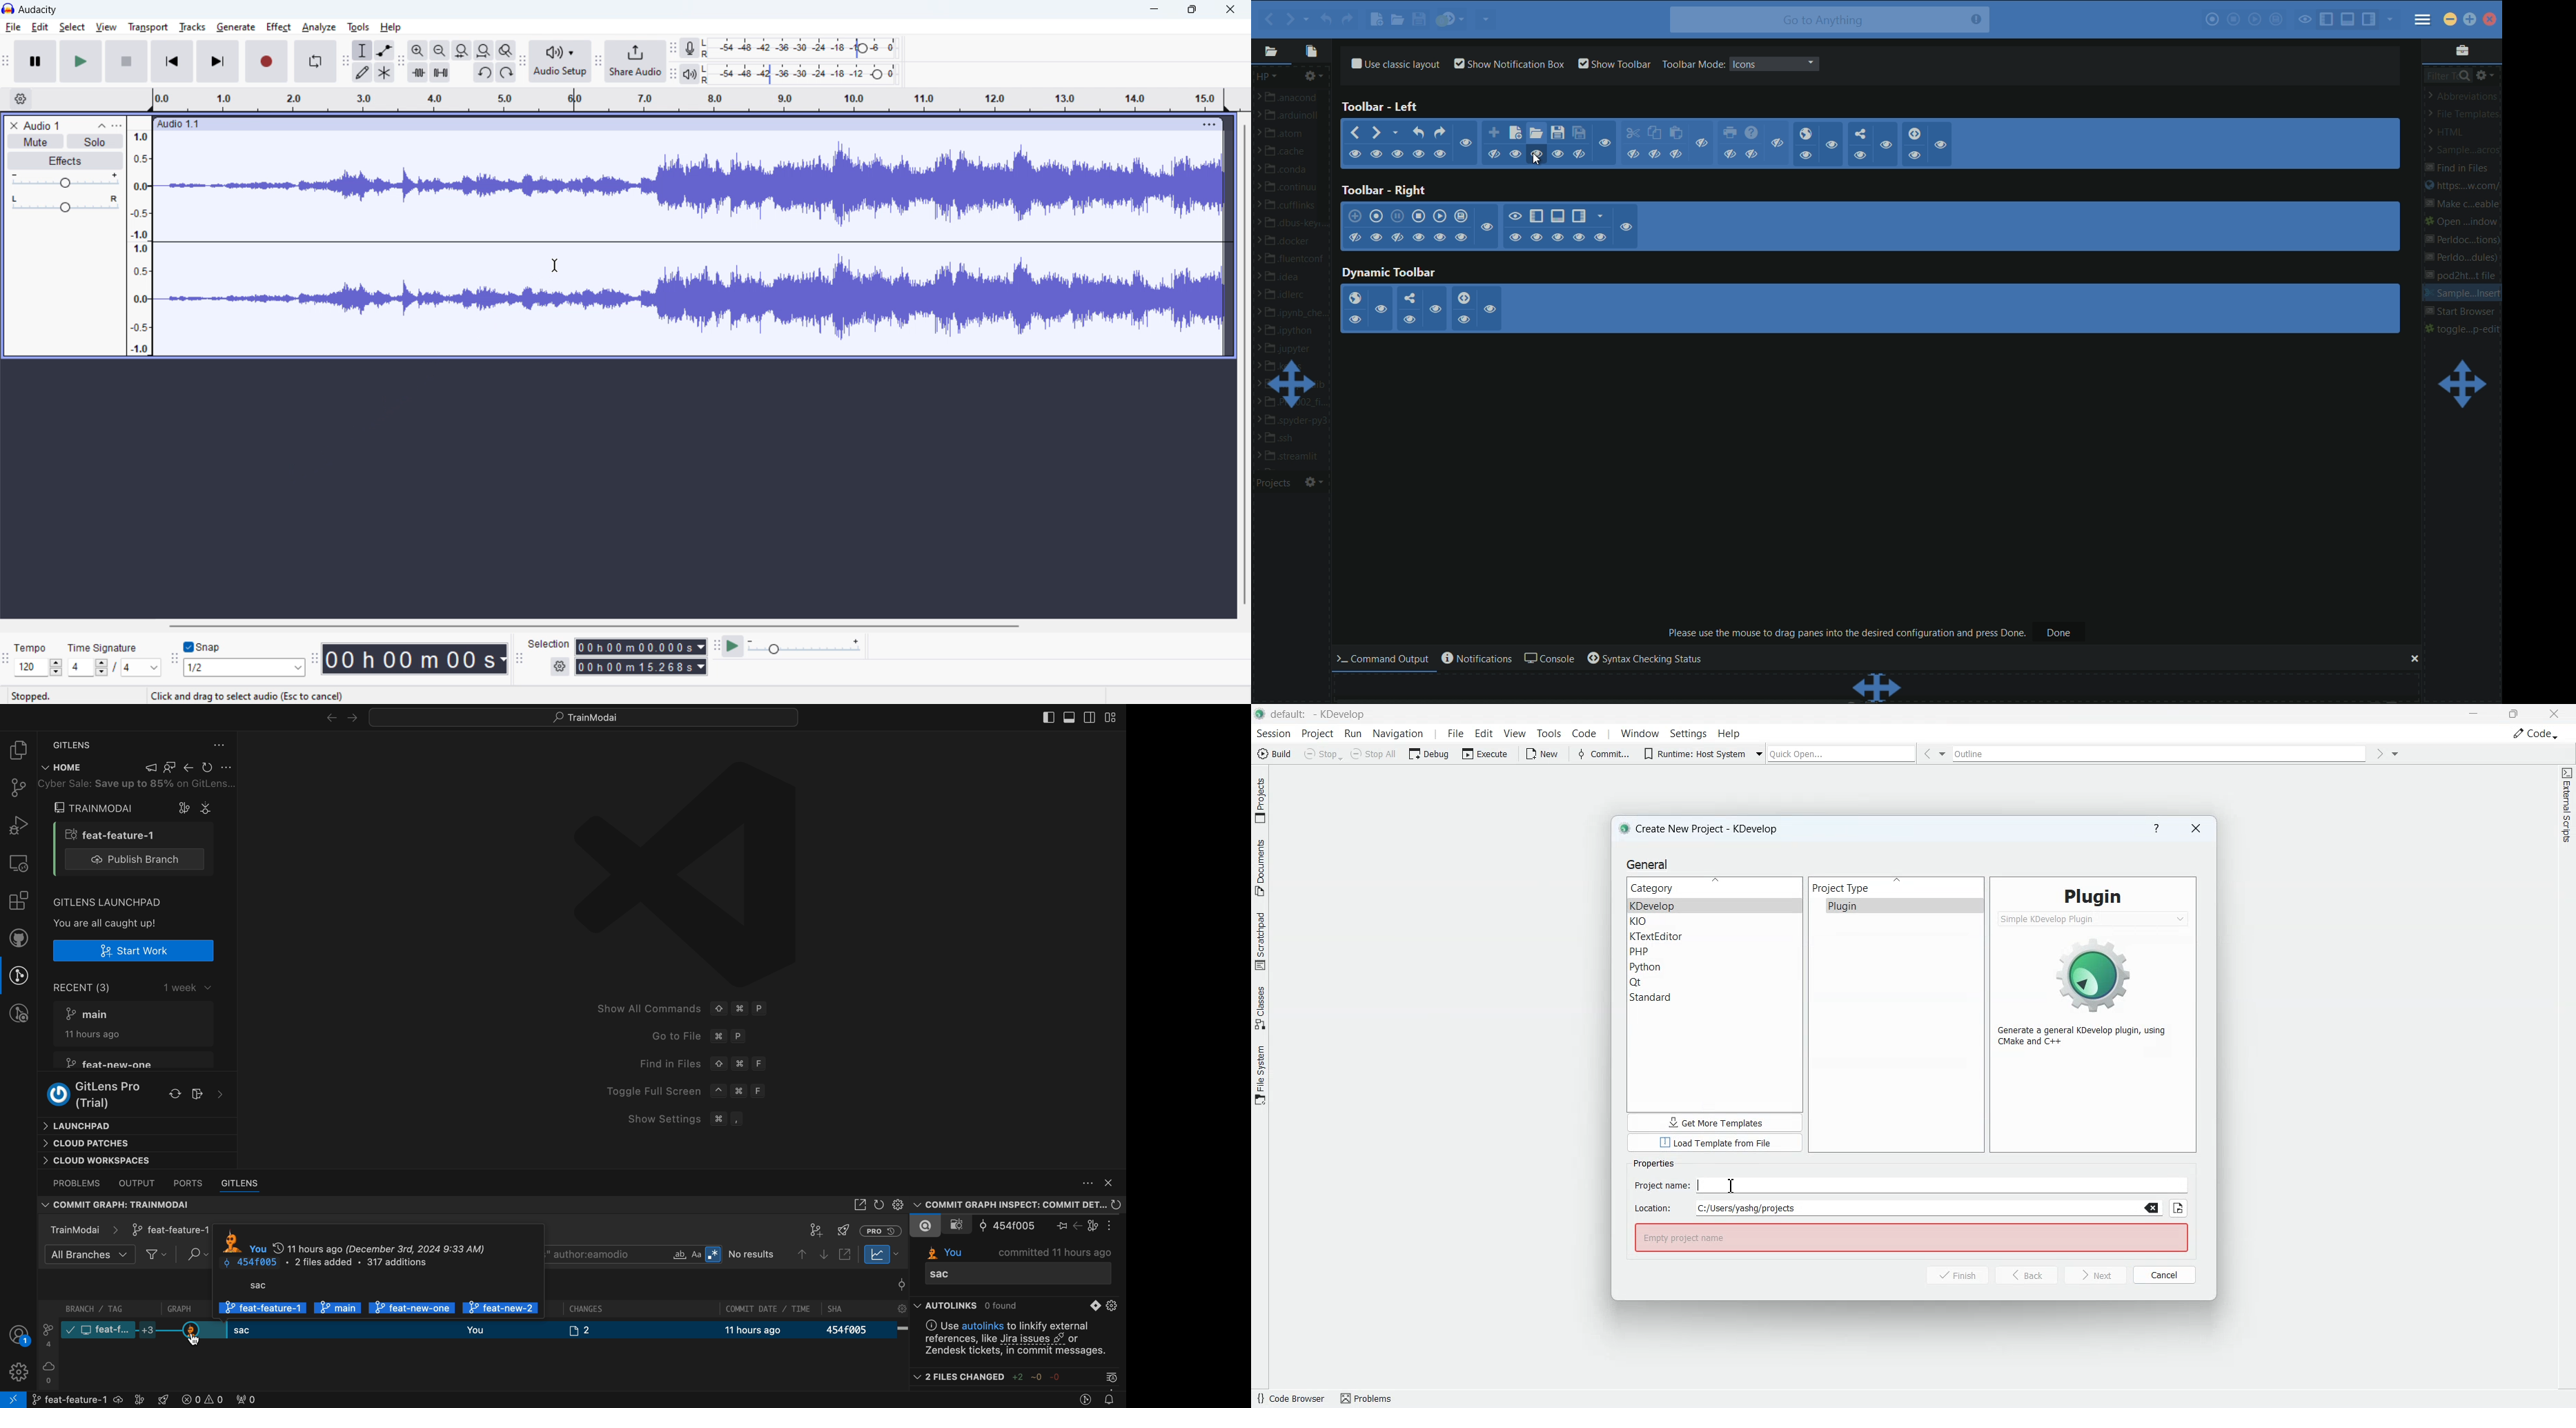  I want to click on Settings, so click(1689, 733).